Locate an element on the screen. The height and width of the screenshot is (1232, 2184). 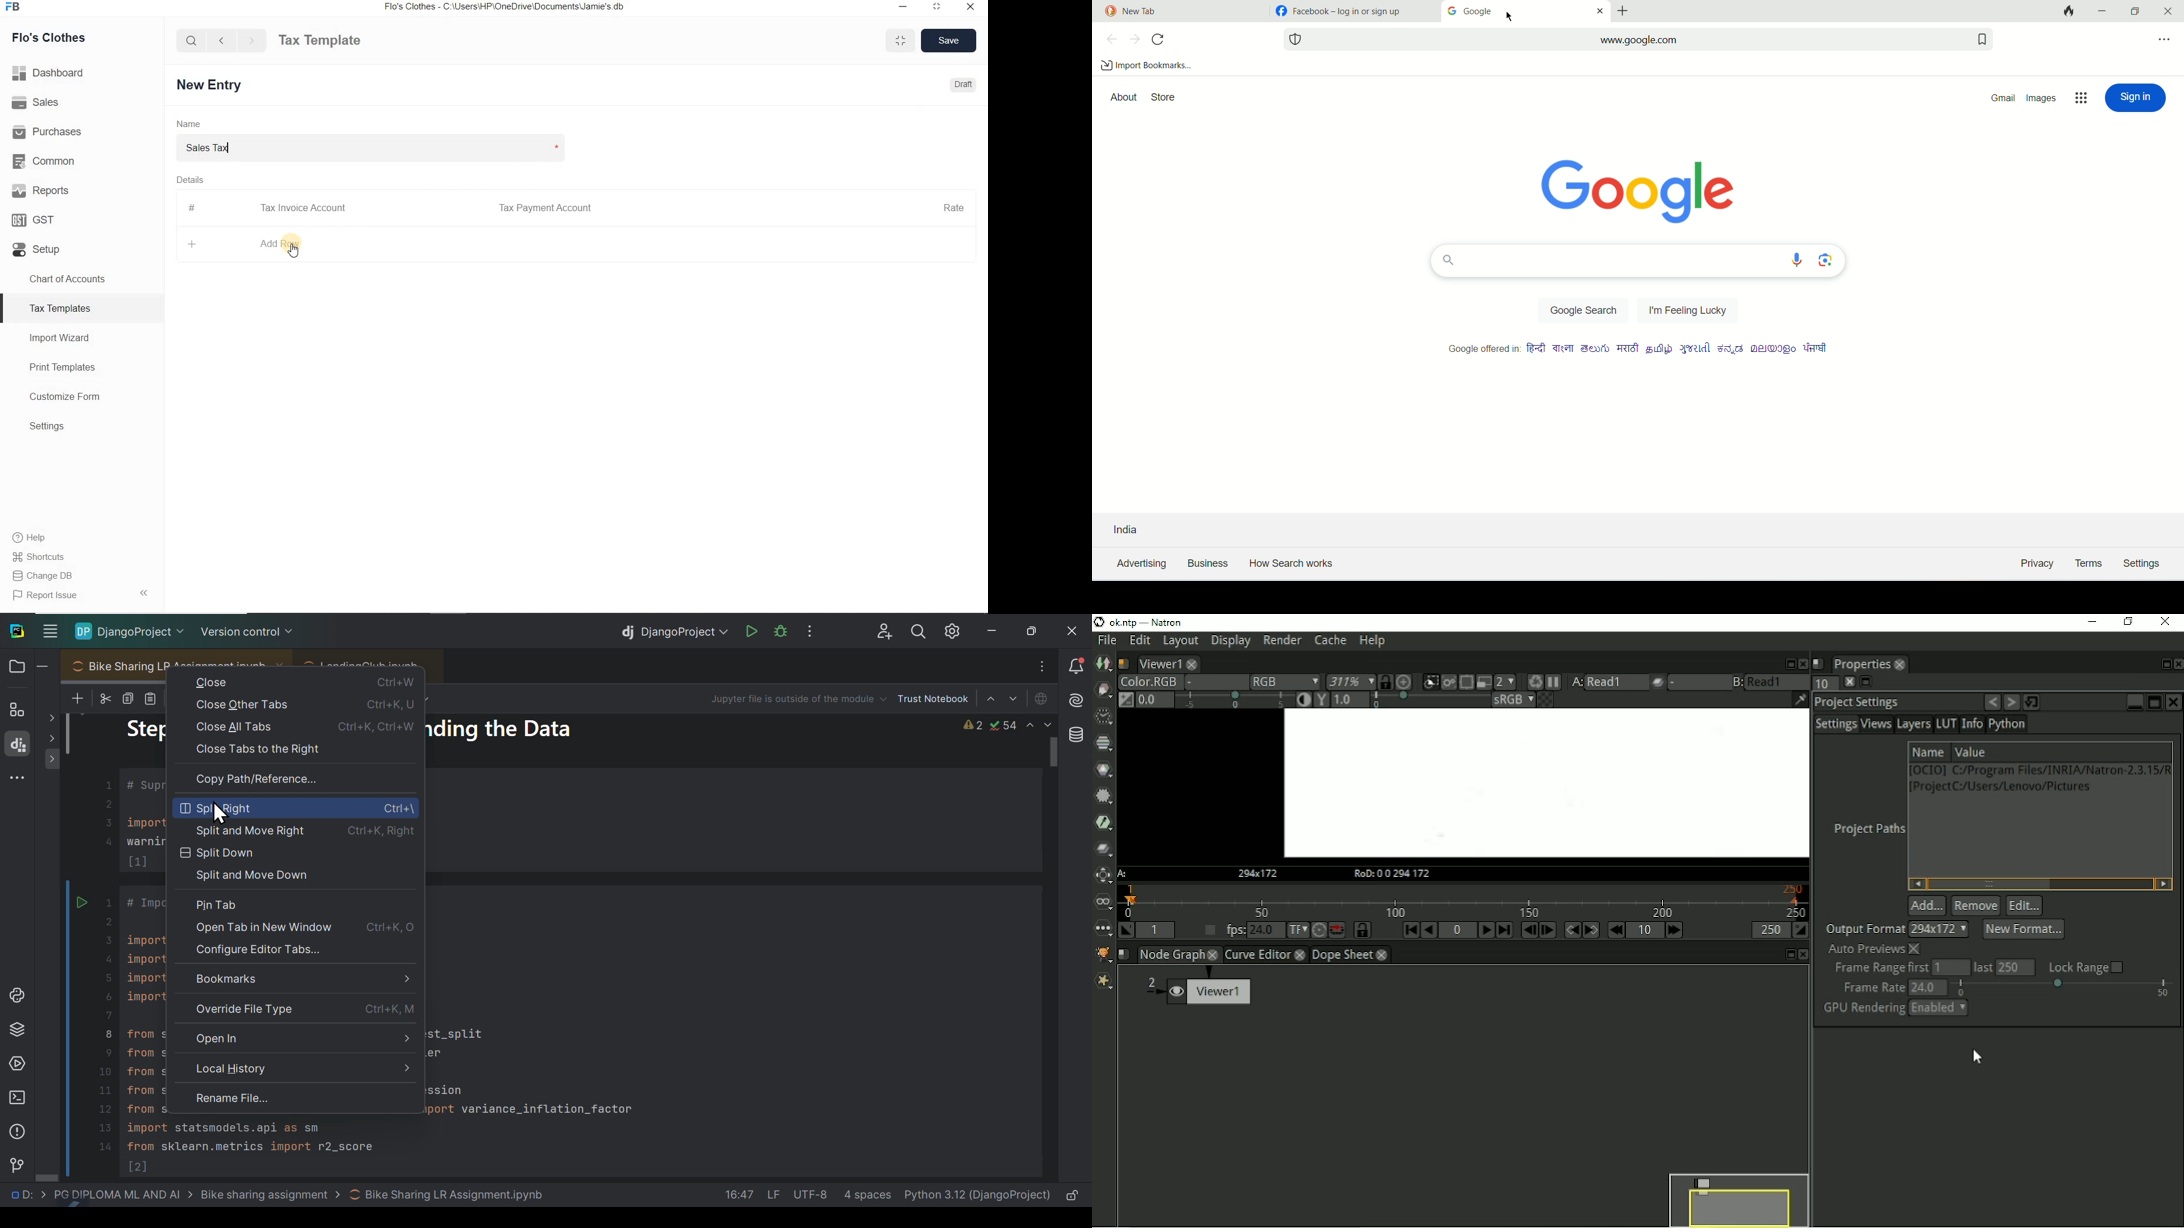
Database is located at coordinates (1076, 738).